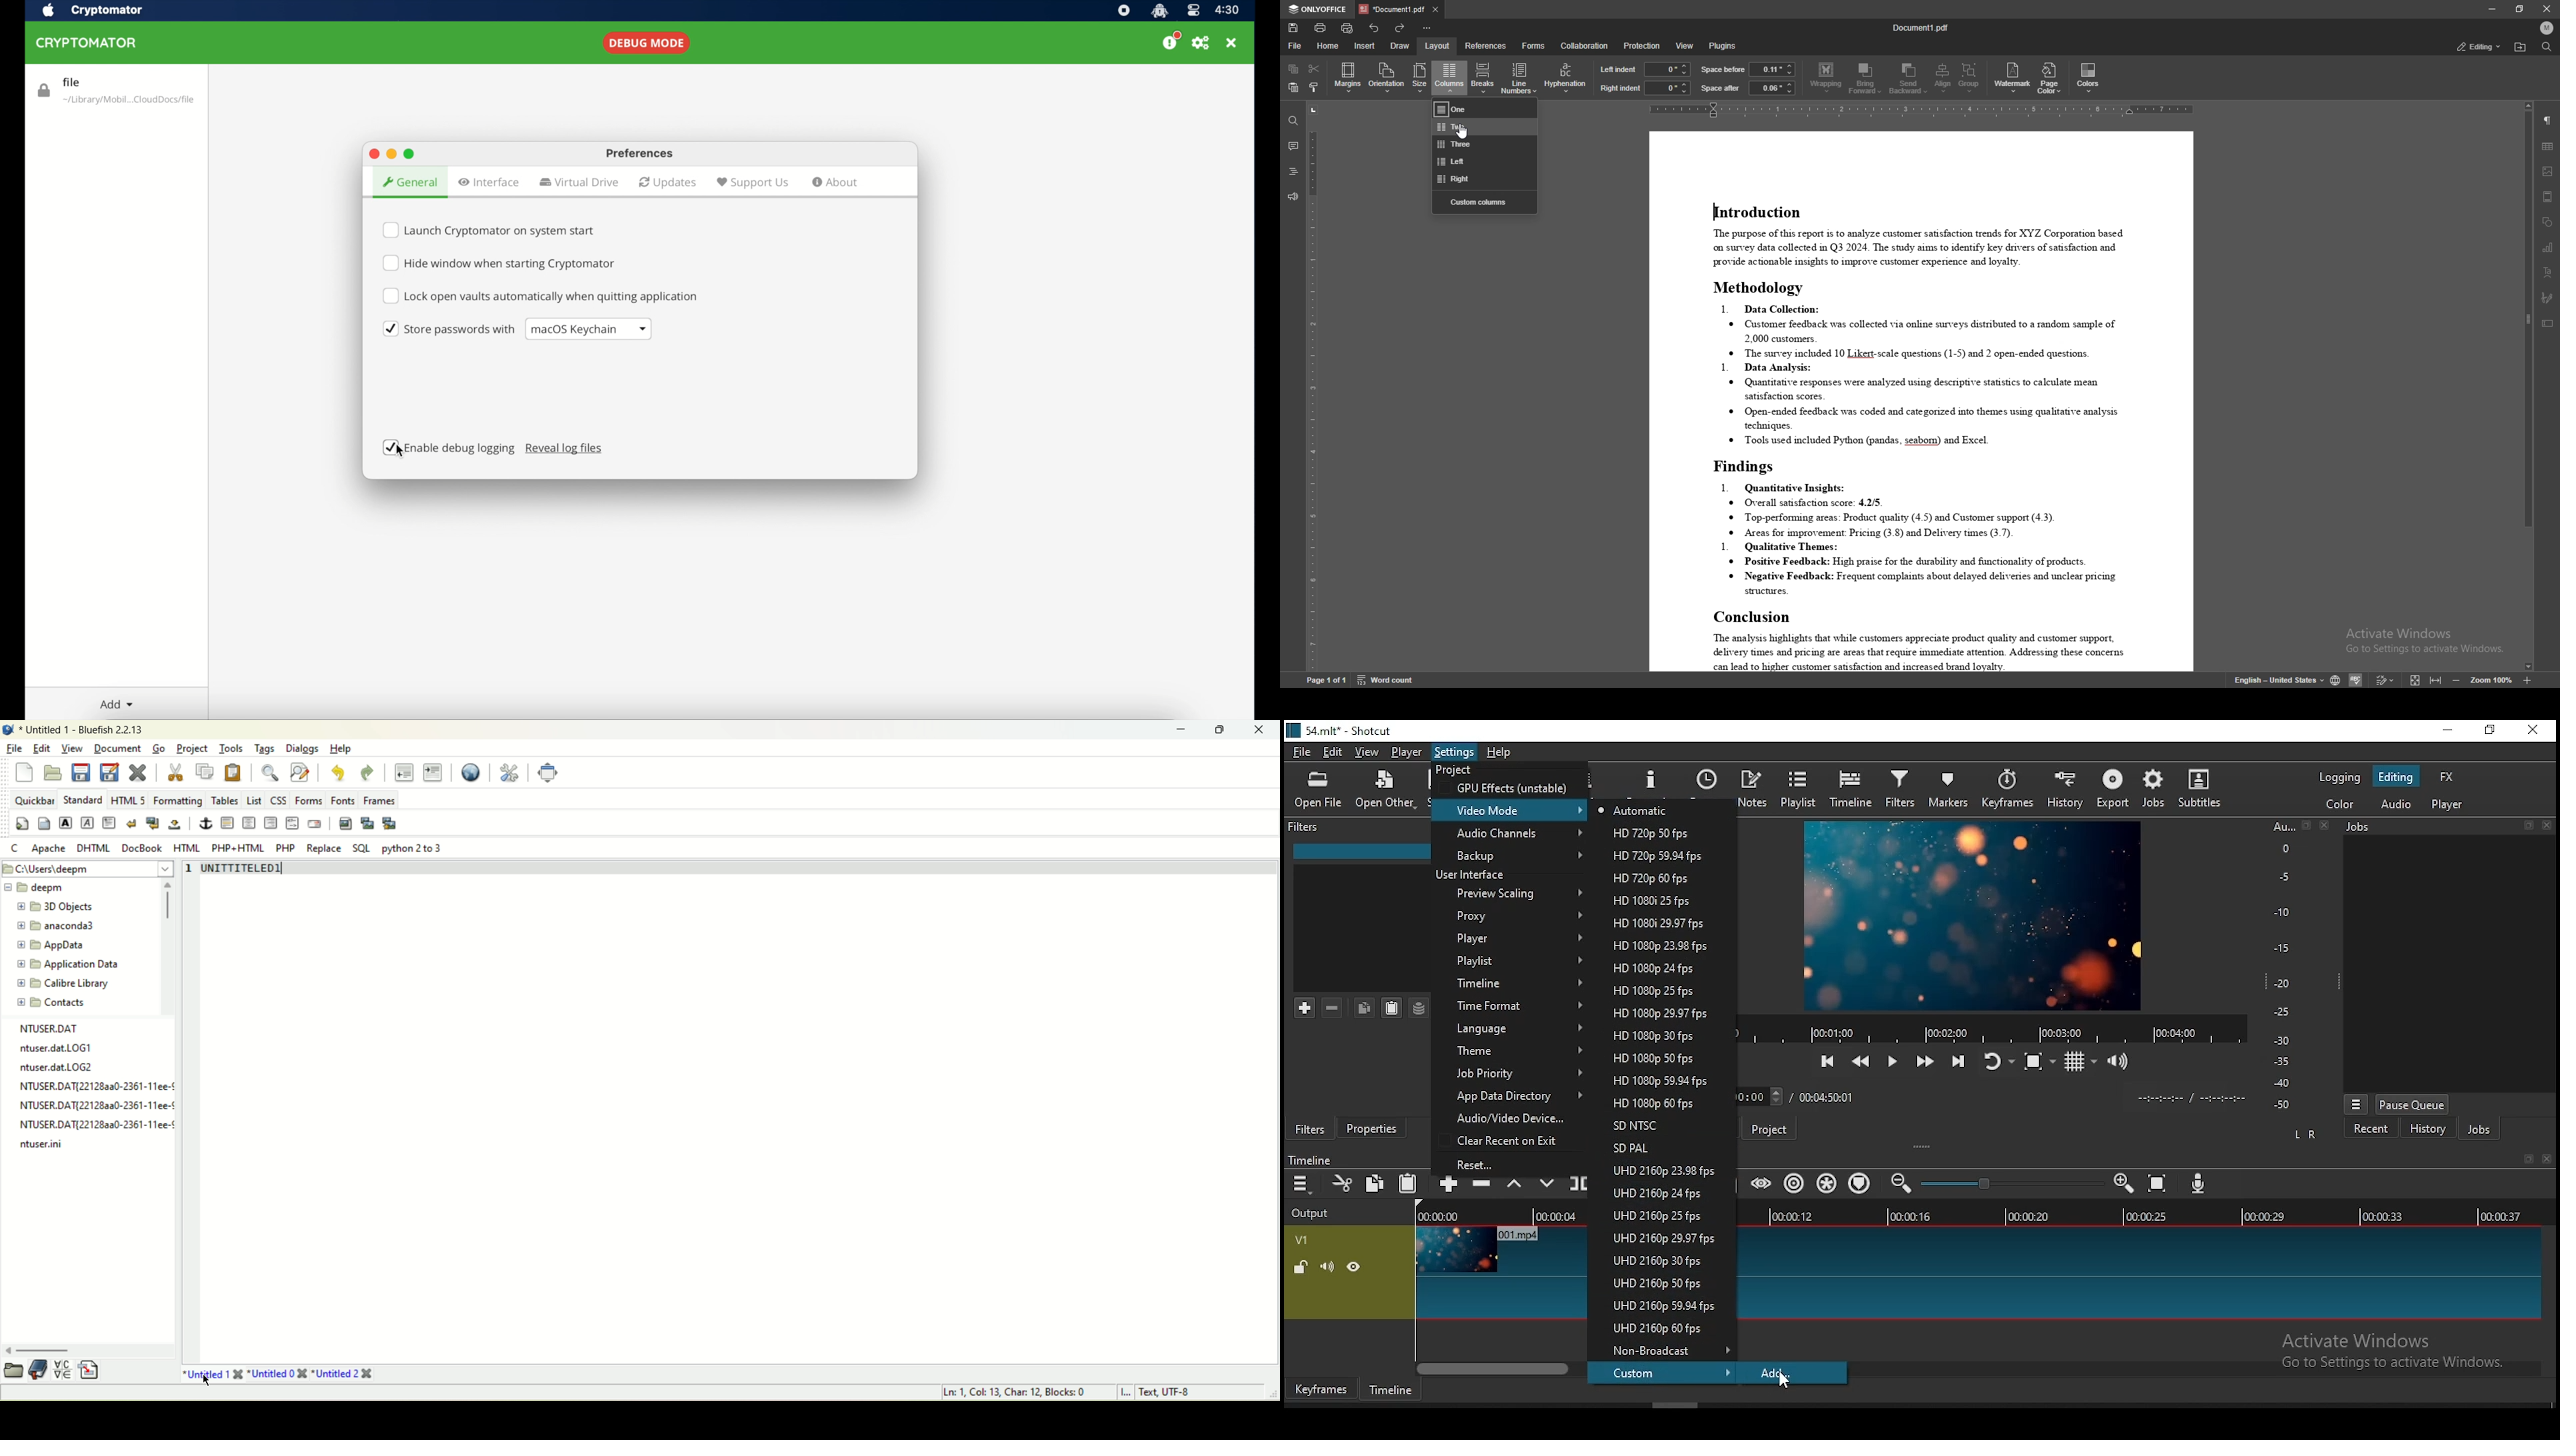 This screenshot has width=2576, height=1456. What do you see at coordinates (2548, 247) in the screenshot?
I see `chart` at bounding box center [2548, 247].